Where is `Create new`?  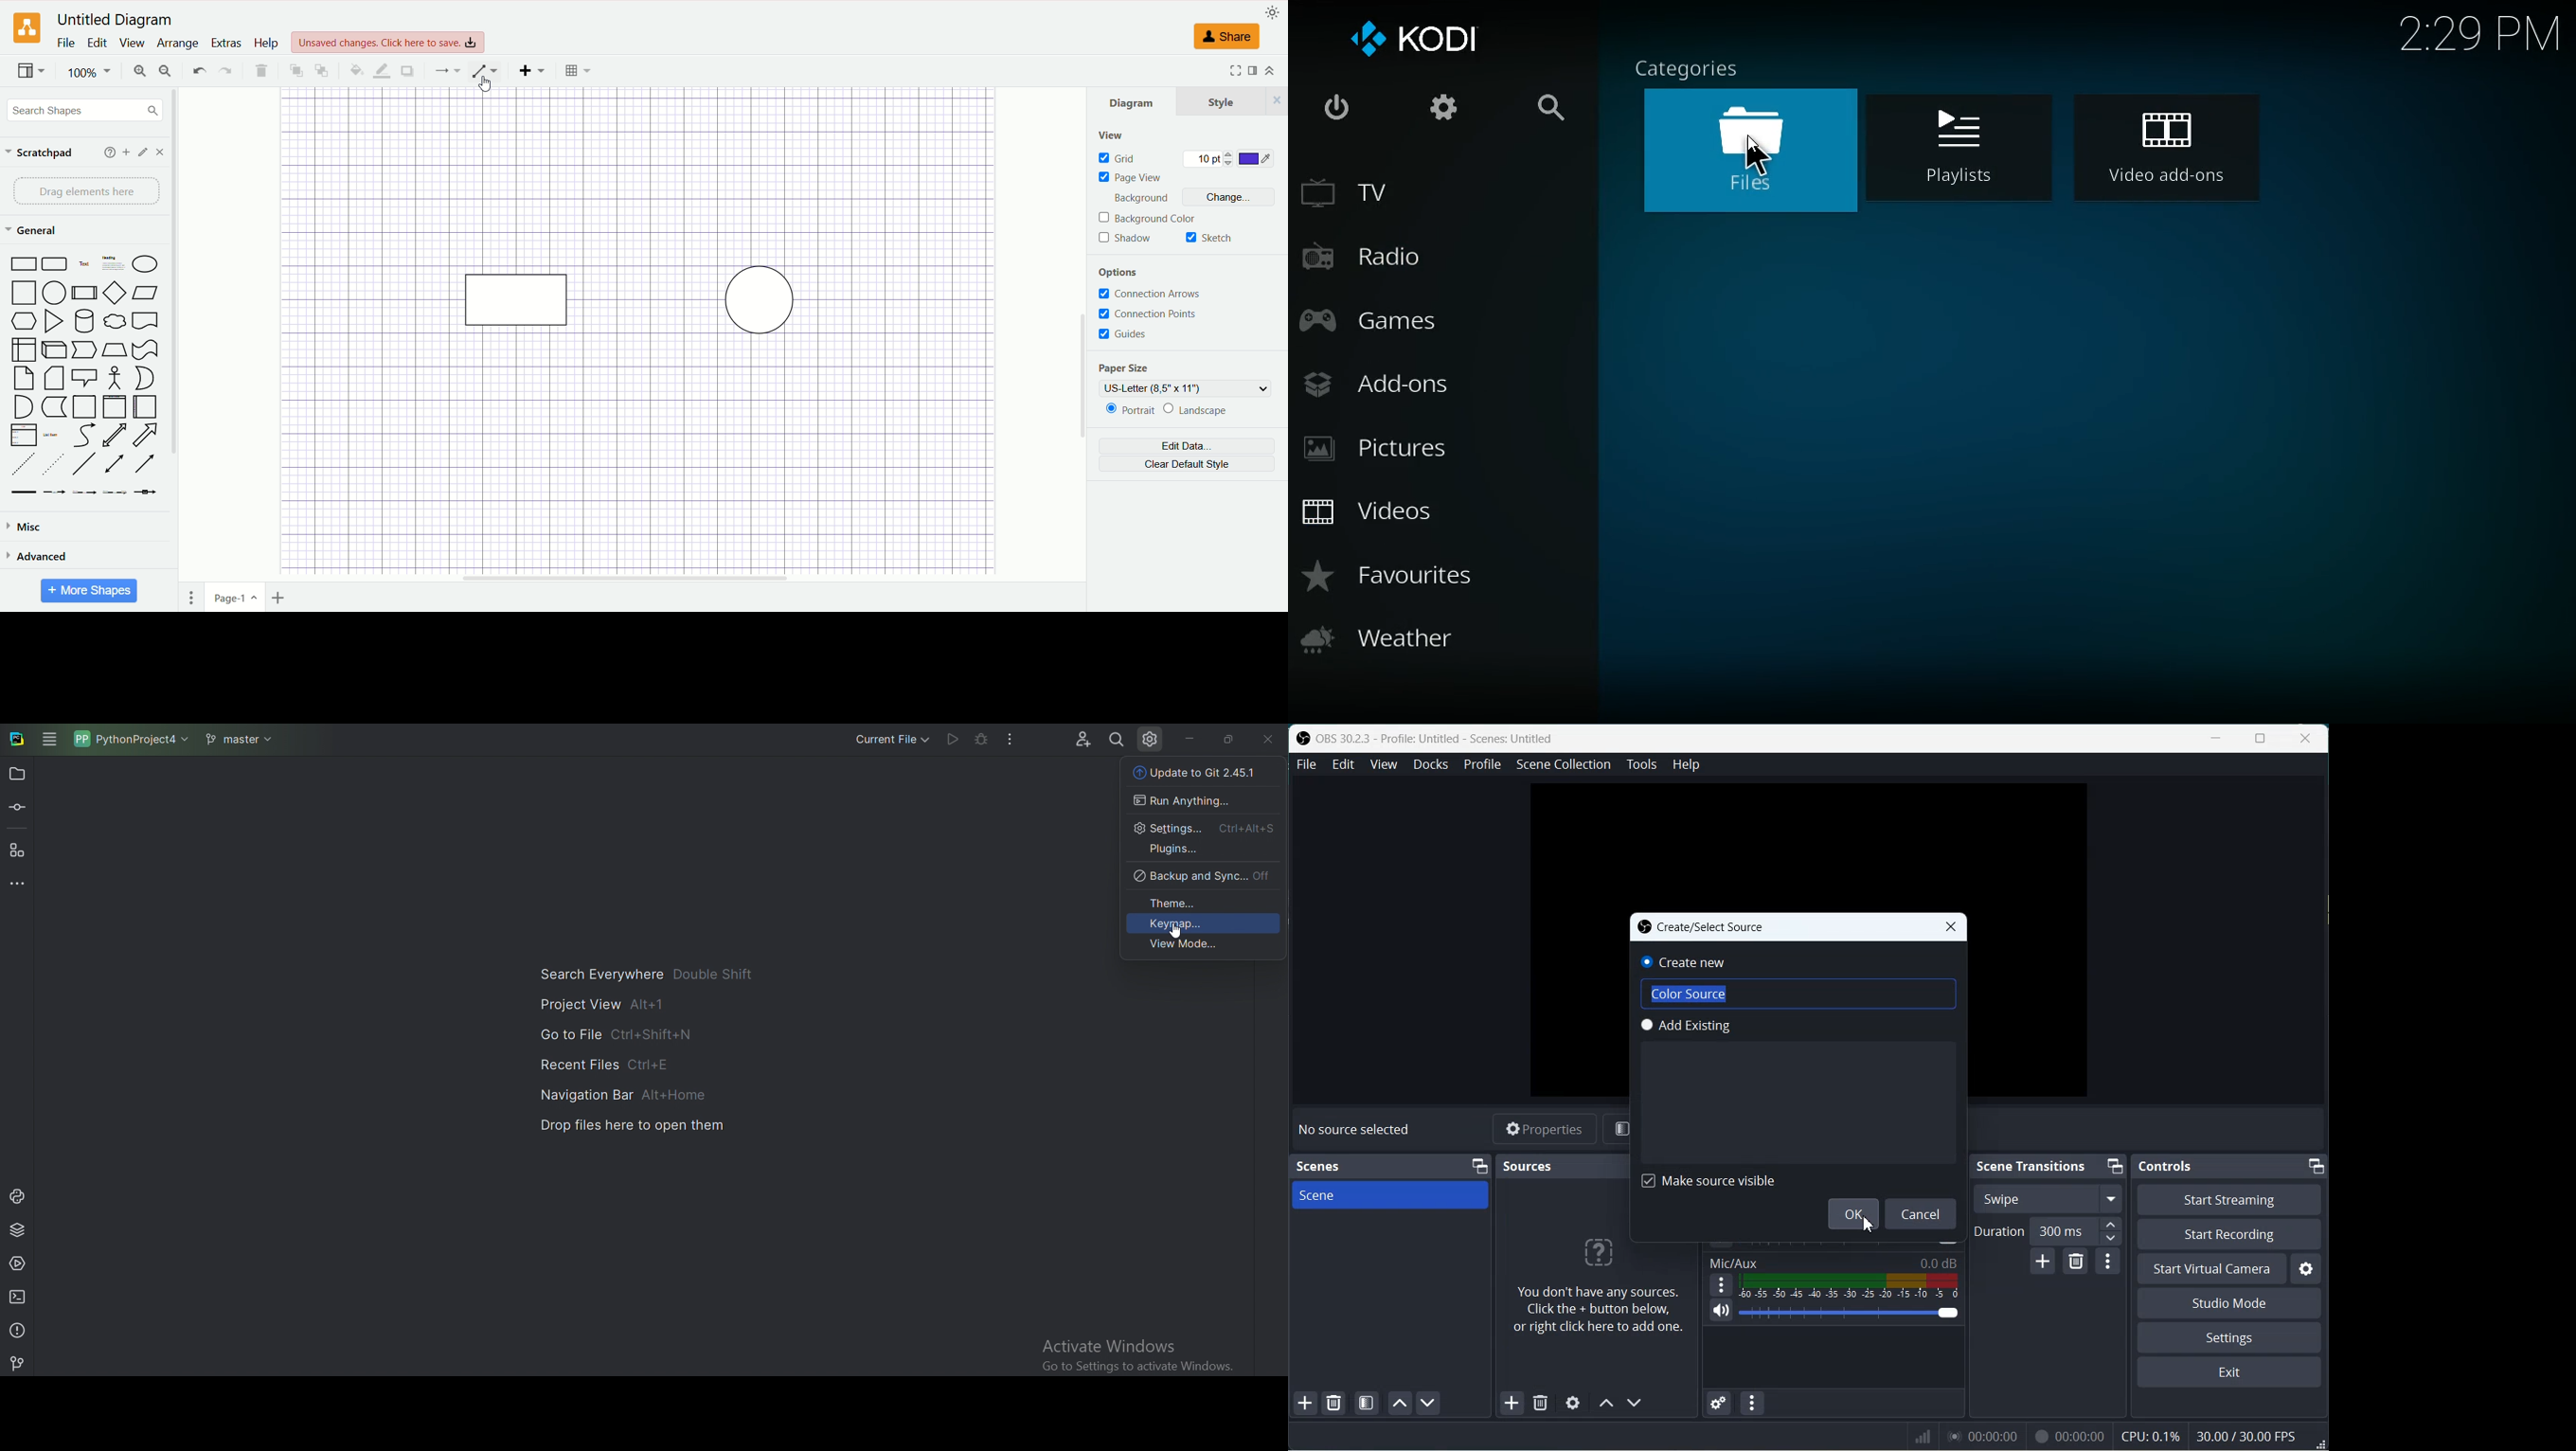 Create new is located at coordinates (1685, 962).